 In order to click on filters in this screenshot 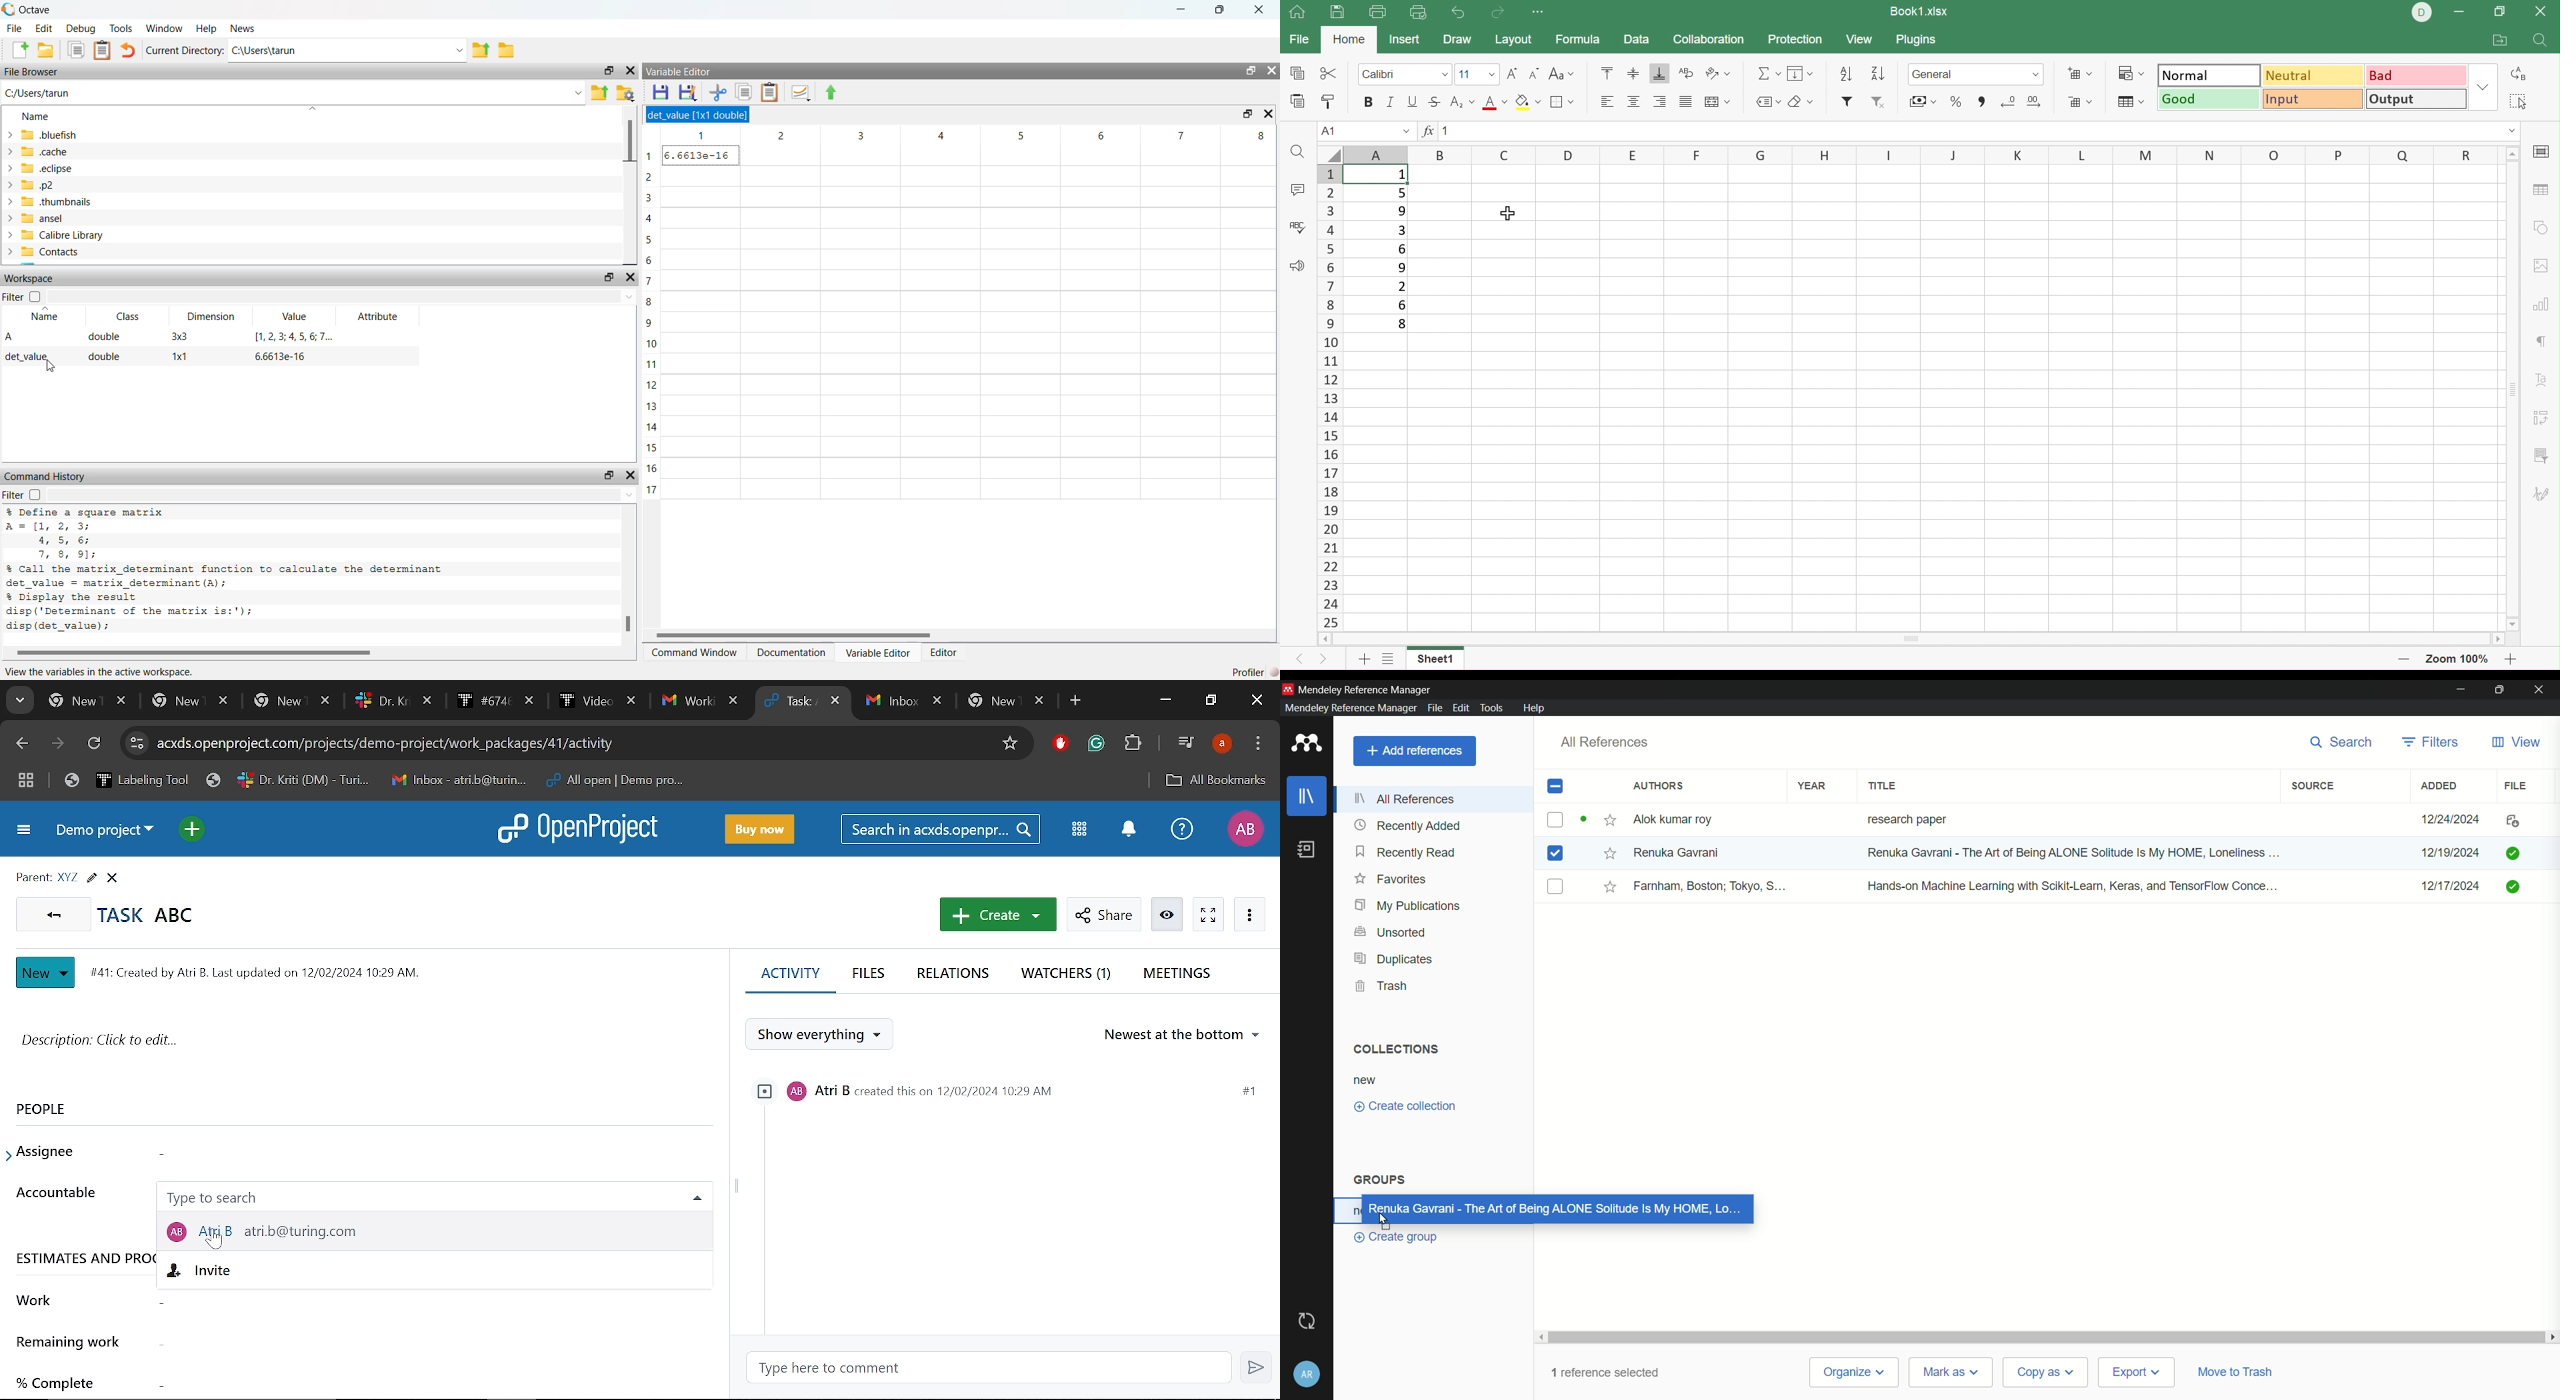, I will do `click(2431, 741)`.